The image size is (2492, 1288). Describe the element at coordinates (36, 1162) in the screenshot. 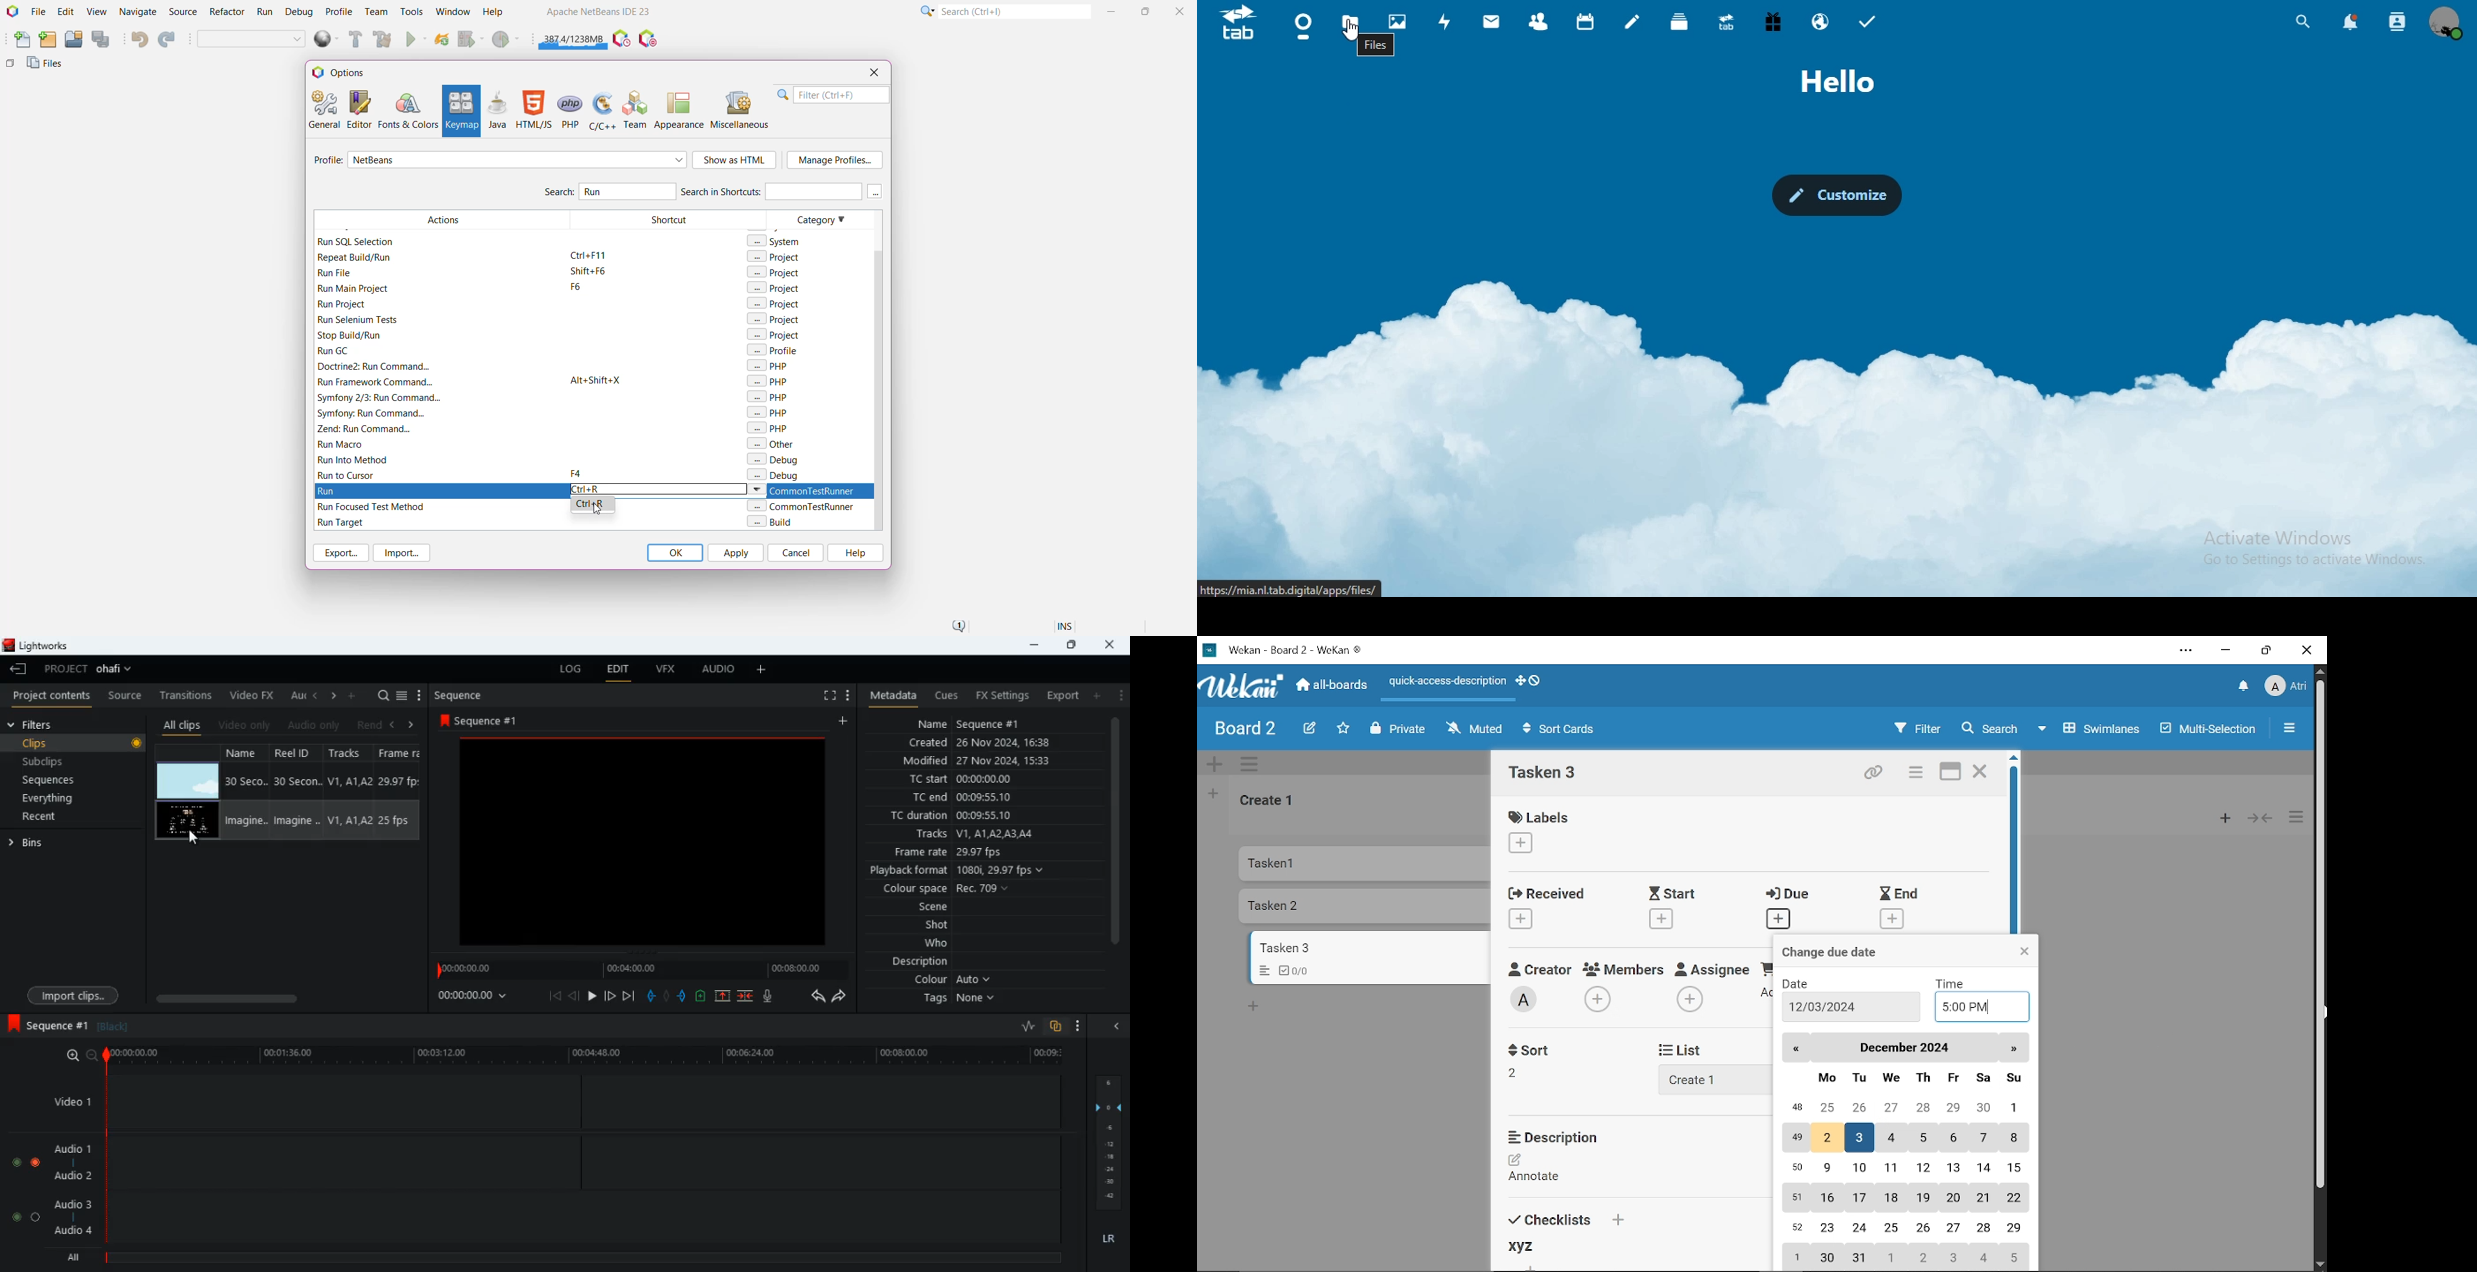

I see `toggle` at that location.